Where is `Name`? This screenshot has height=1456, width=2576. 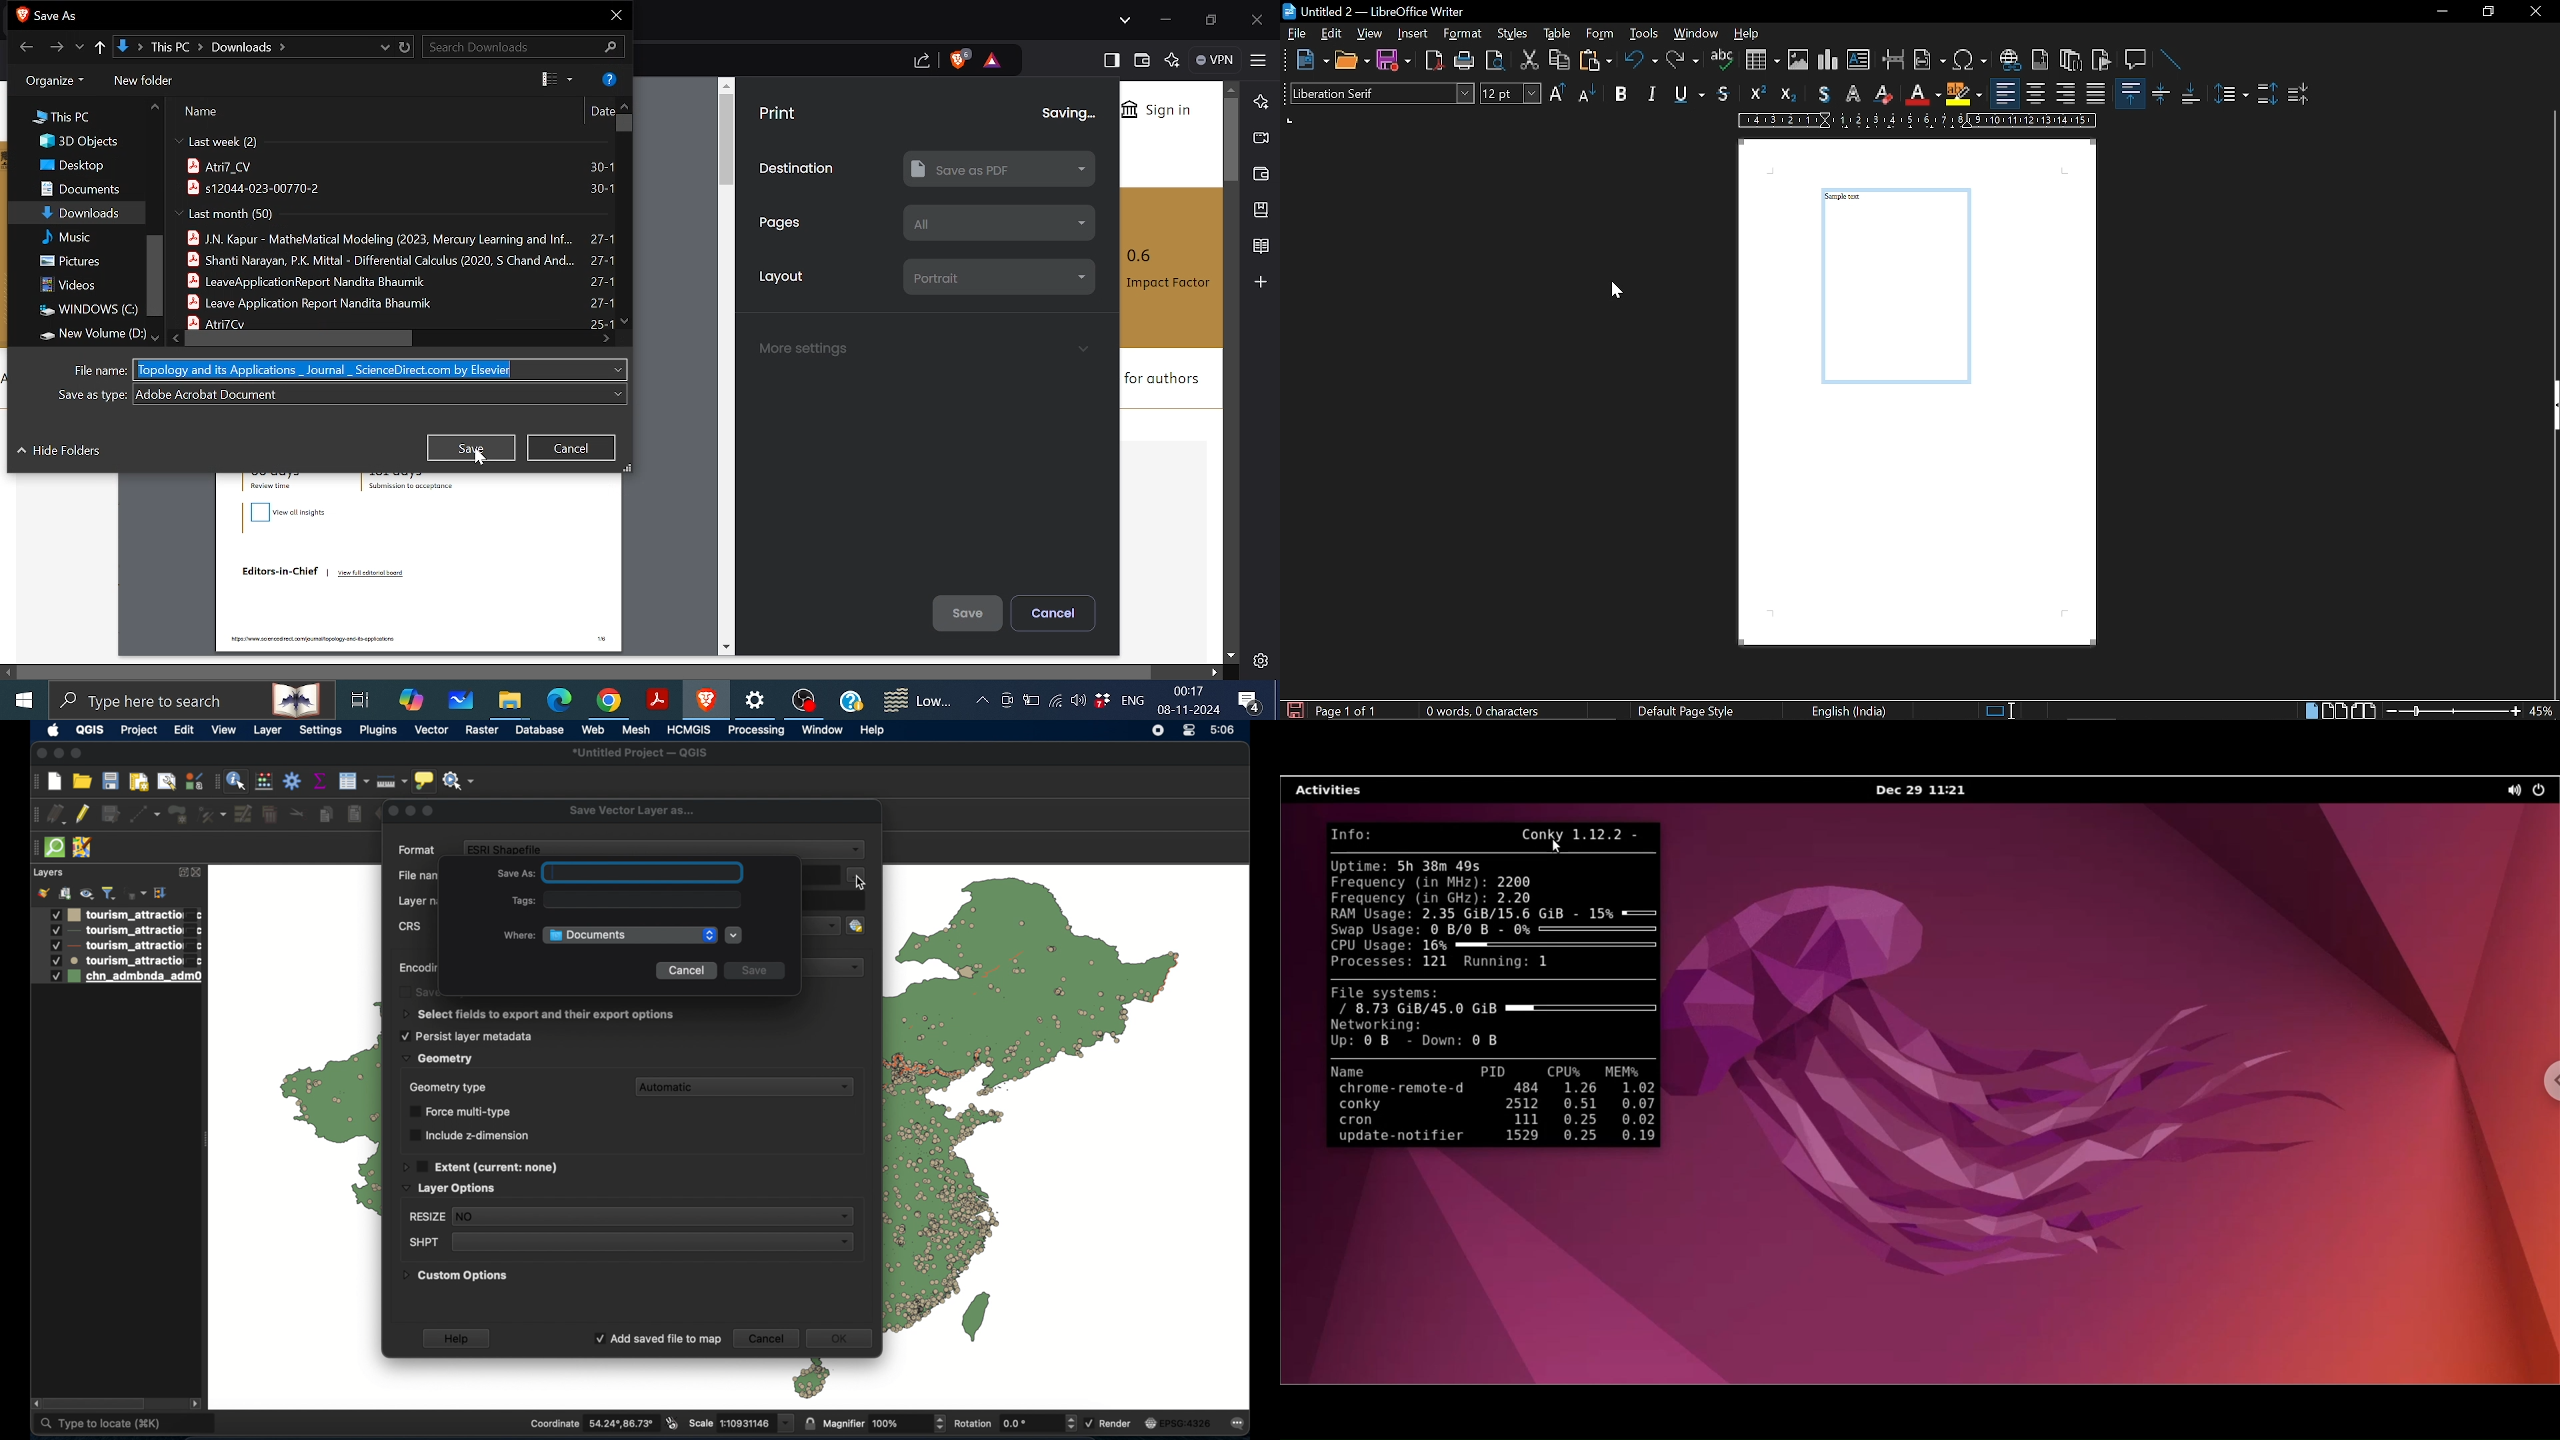
Name is located at coordinates (205, 111).